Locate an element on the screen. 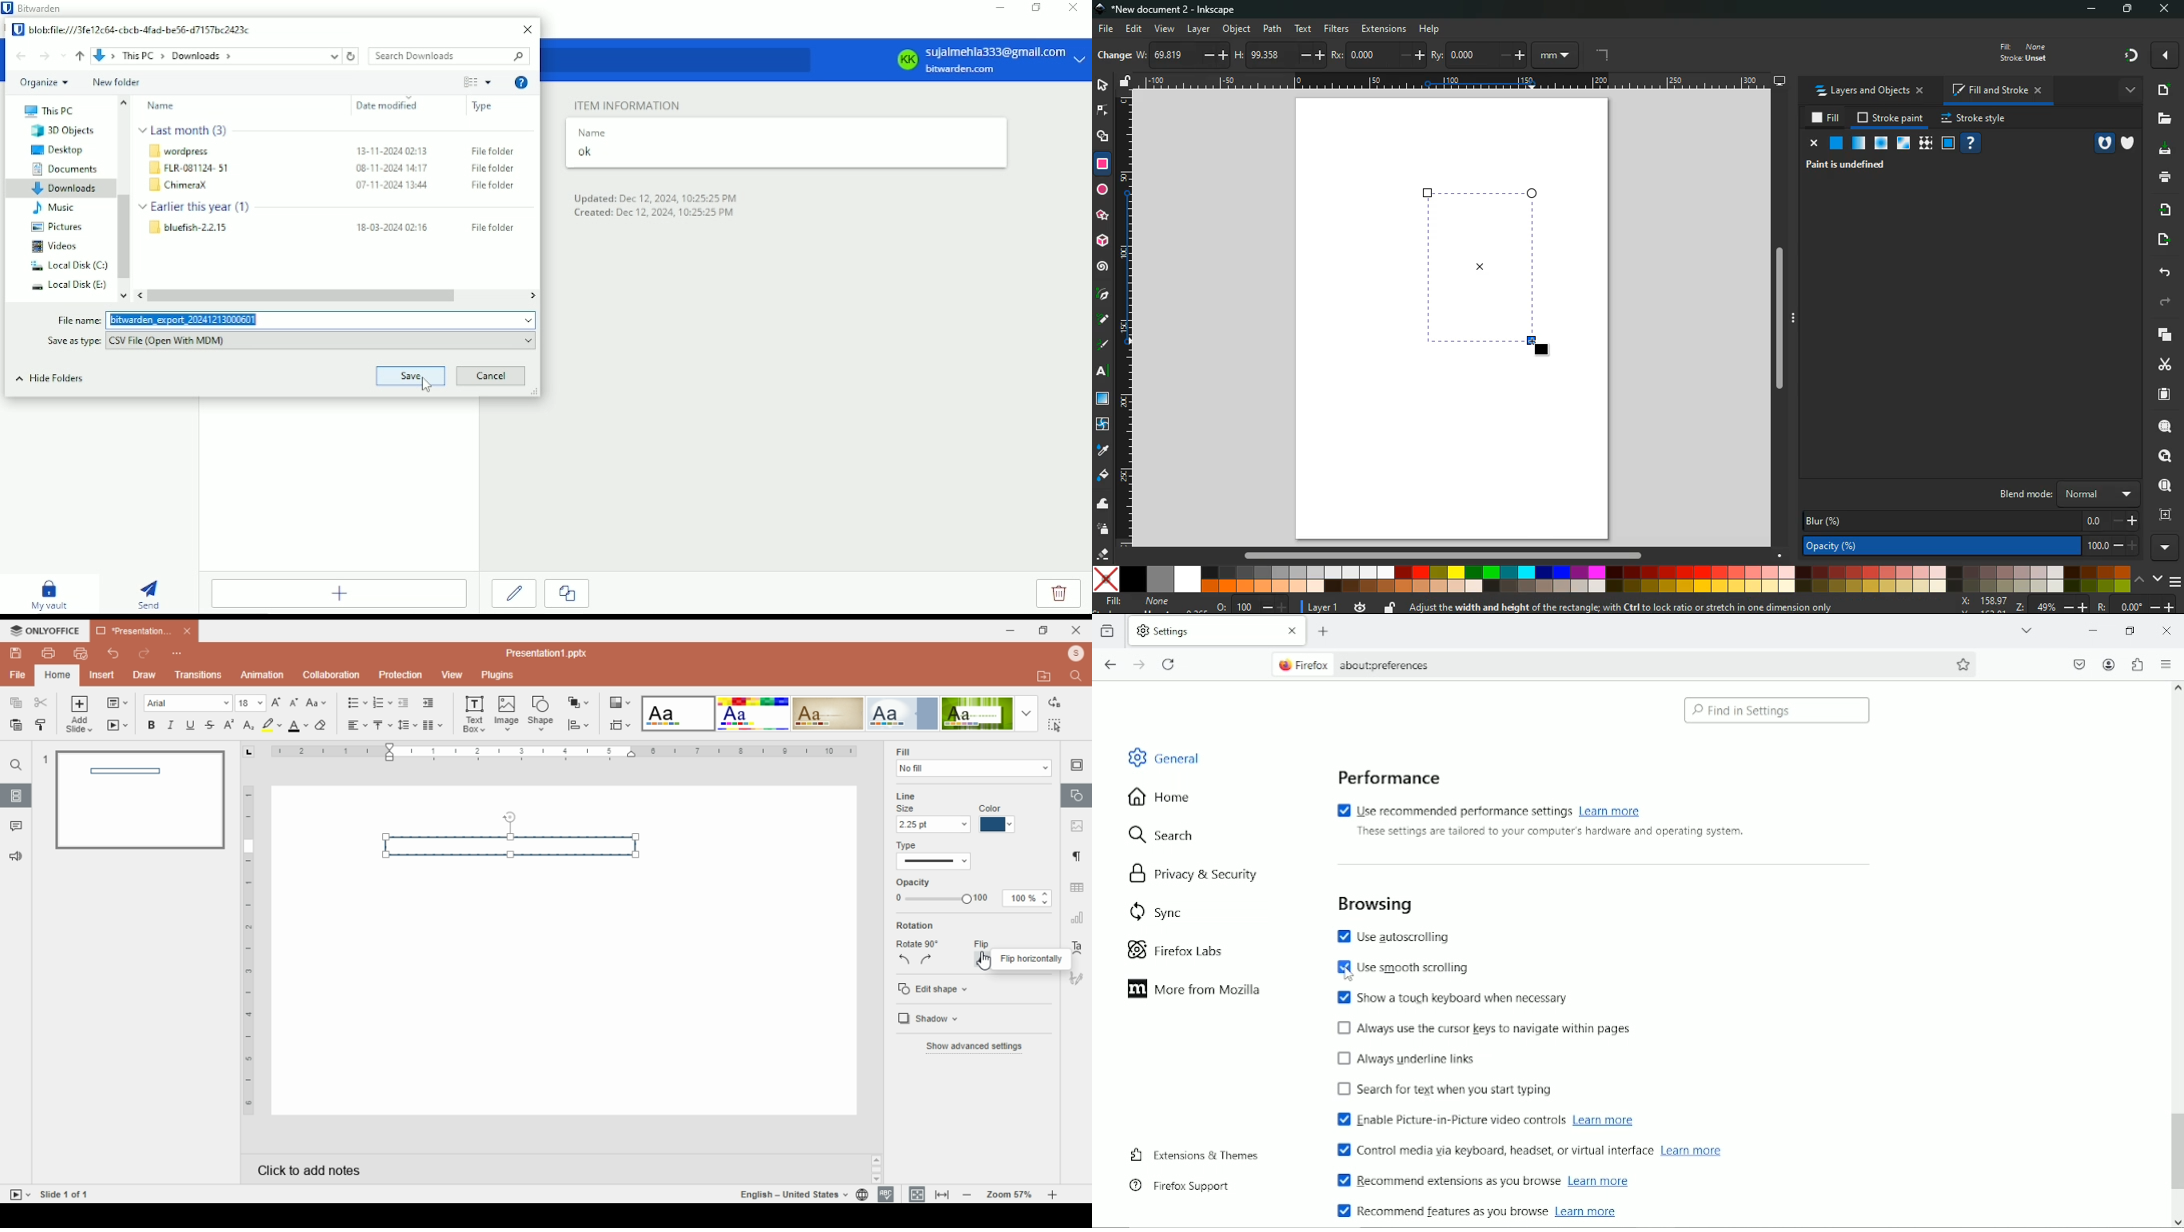 The image size is (2184, 1232). show advanced settings is located at coordinates (974, 1047).